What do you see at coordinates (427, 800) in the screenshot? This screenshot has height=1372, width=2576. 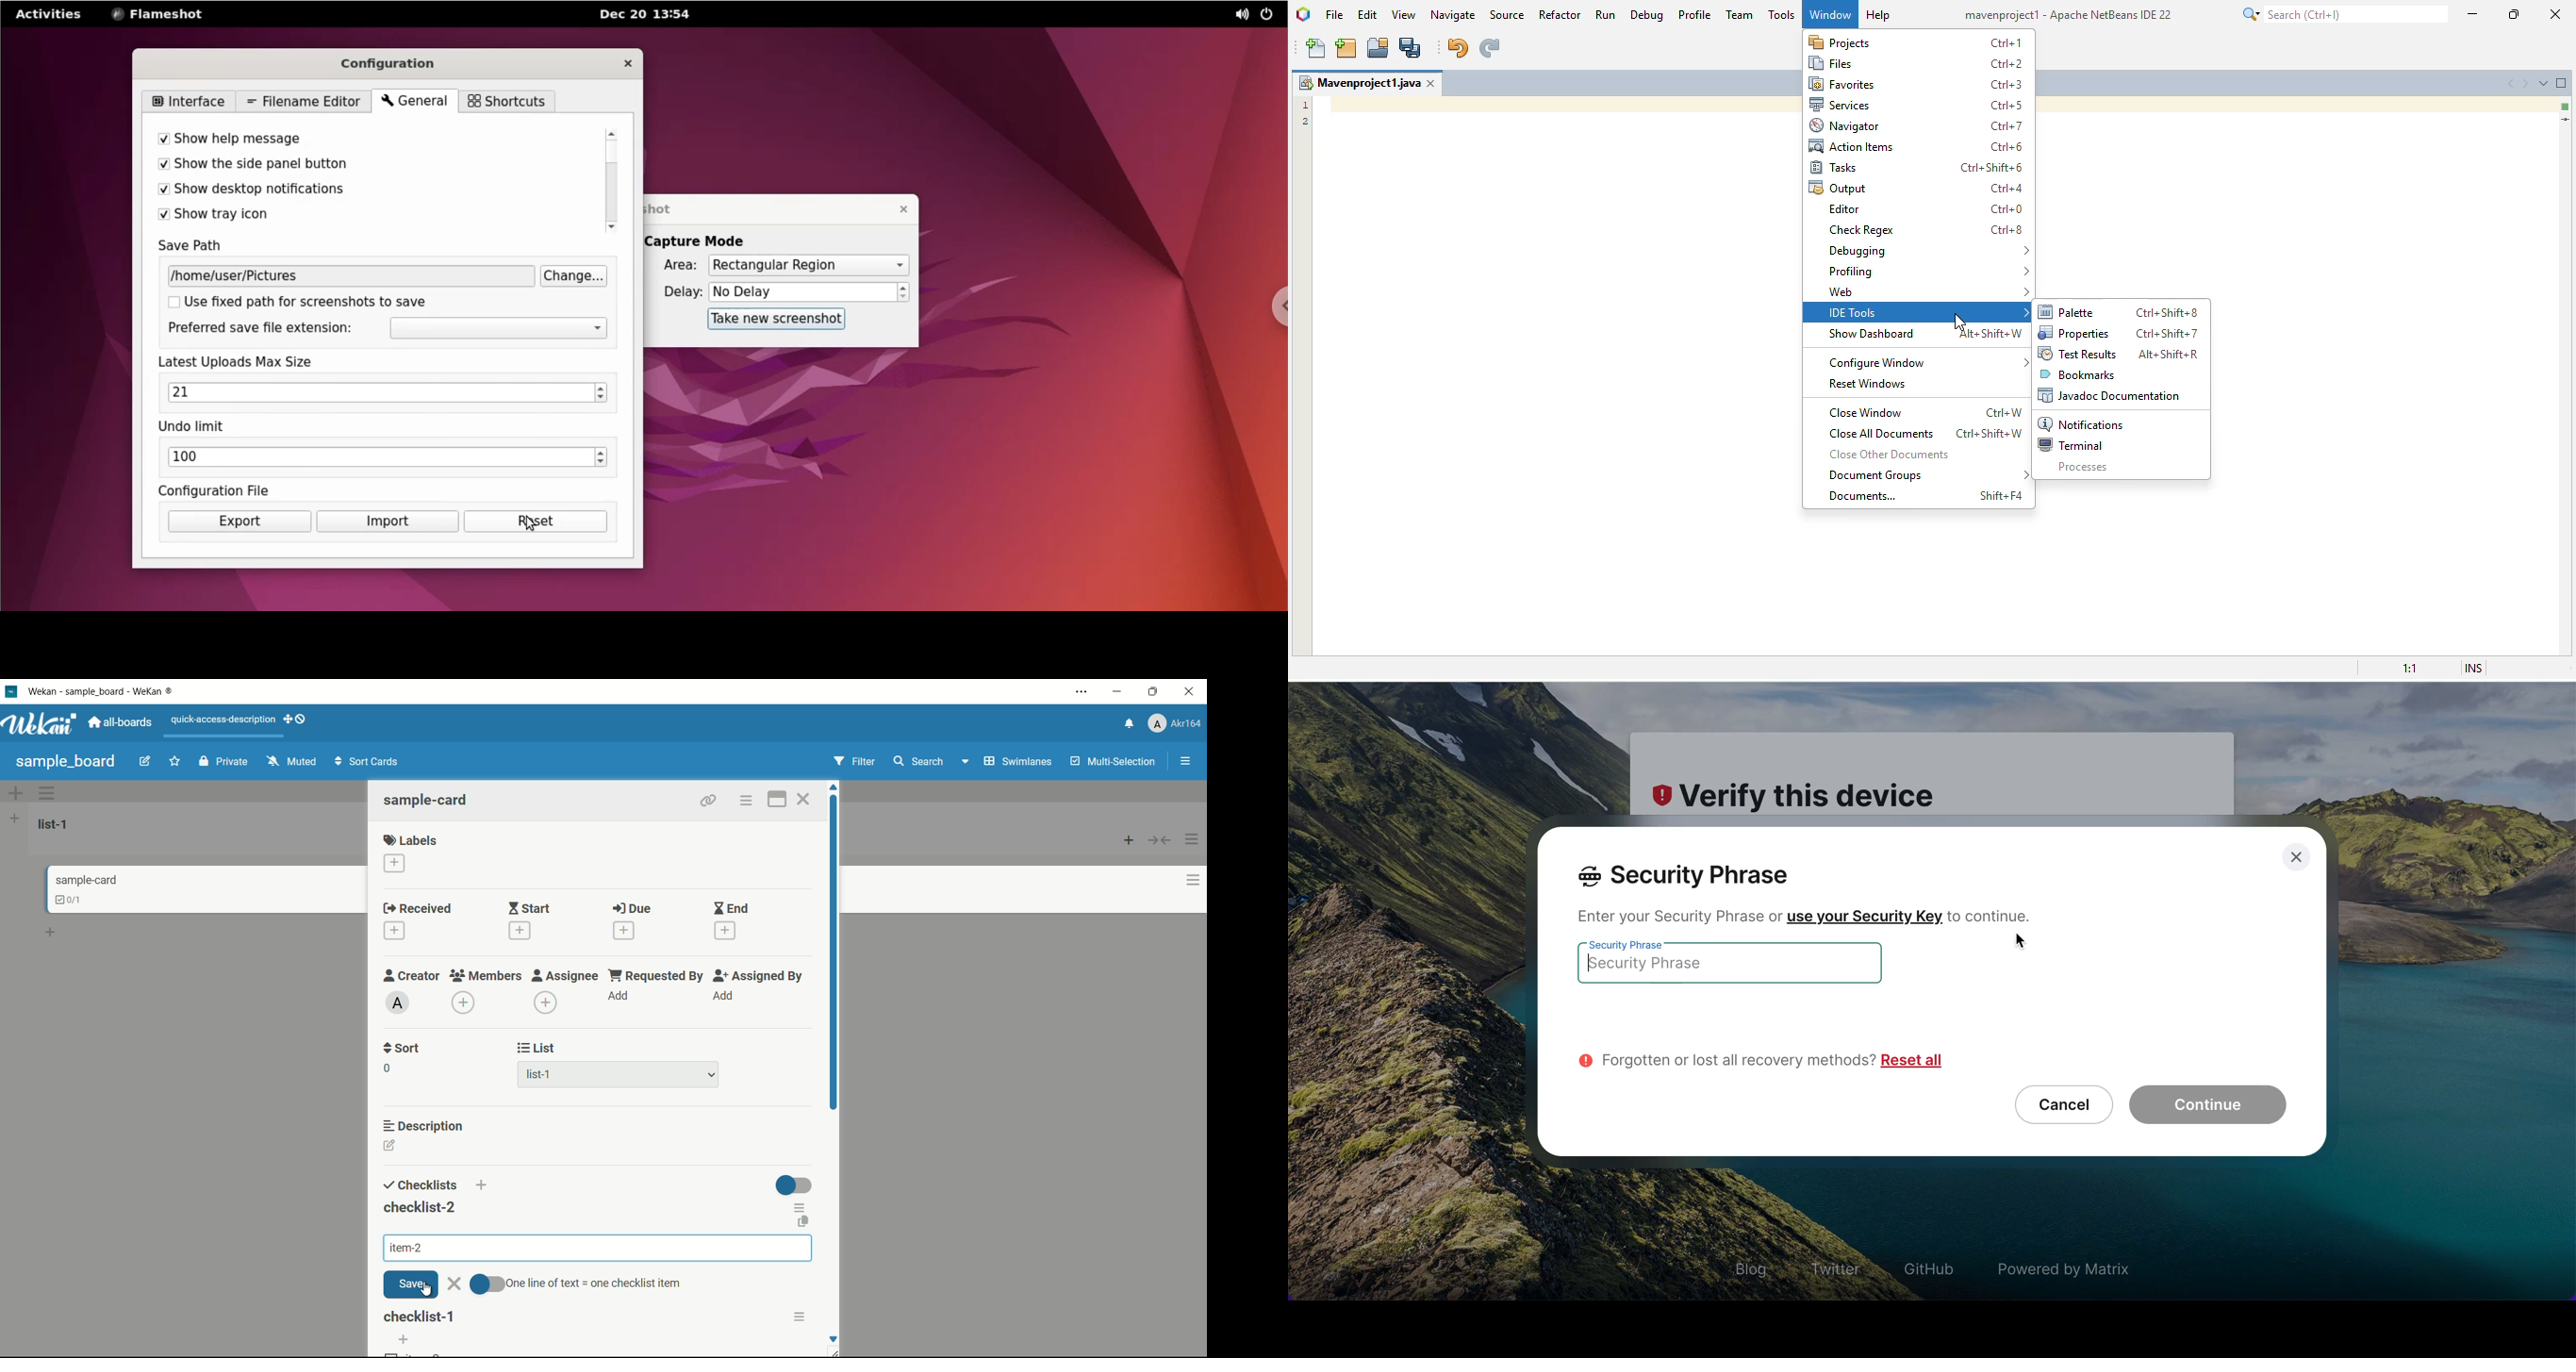 I see `card name` at bounding box center [427, 800].